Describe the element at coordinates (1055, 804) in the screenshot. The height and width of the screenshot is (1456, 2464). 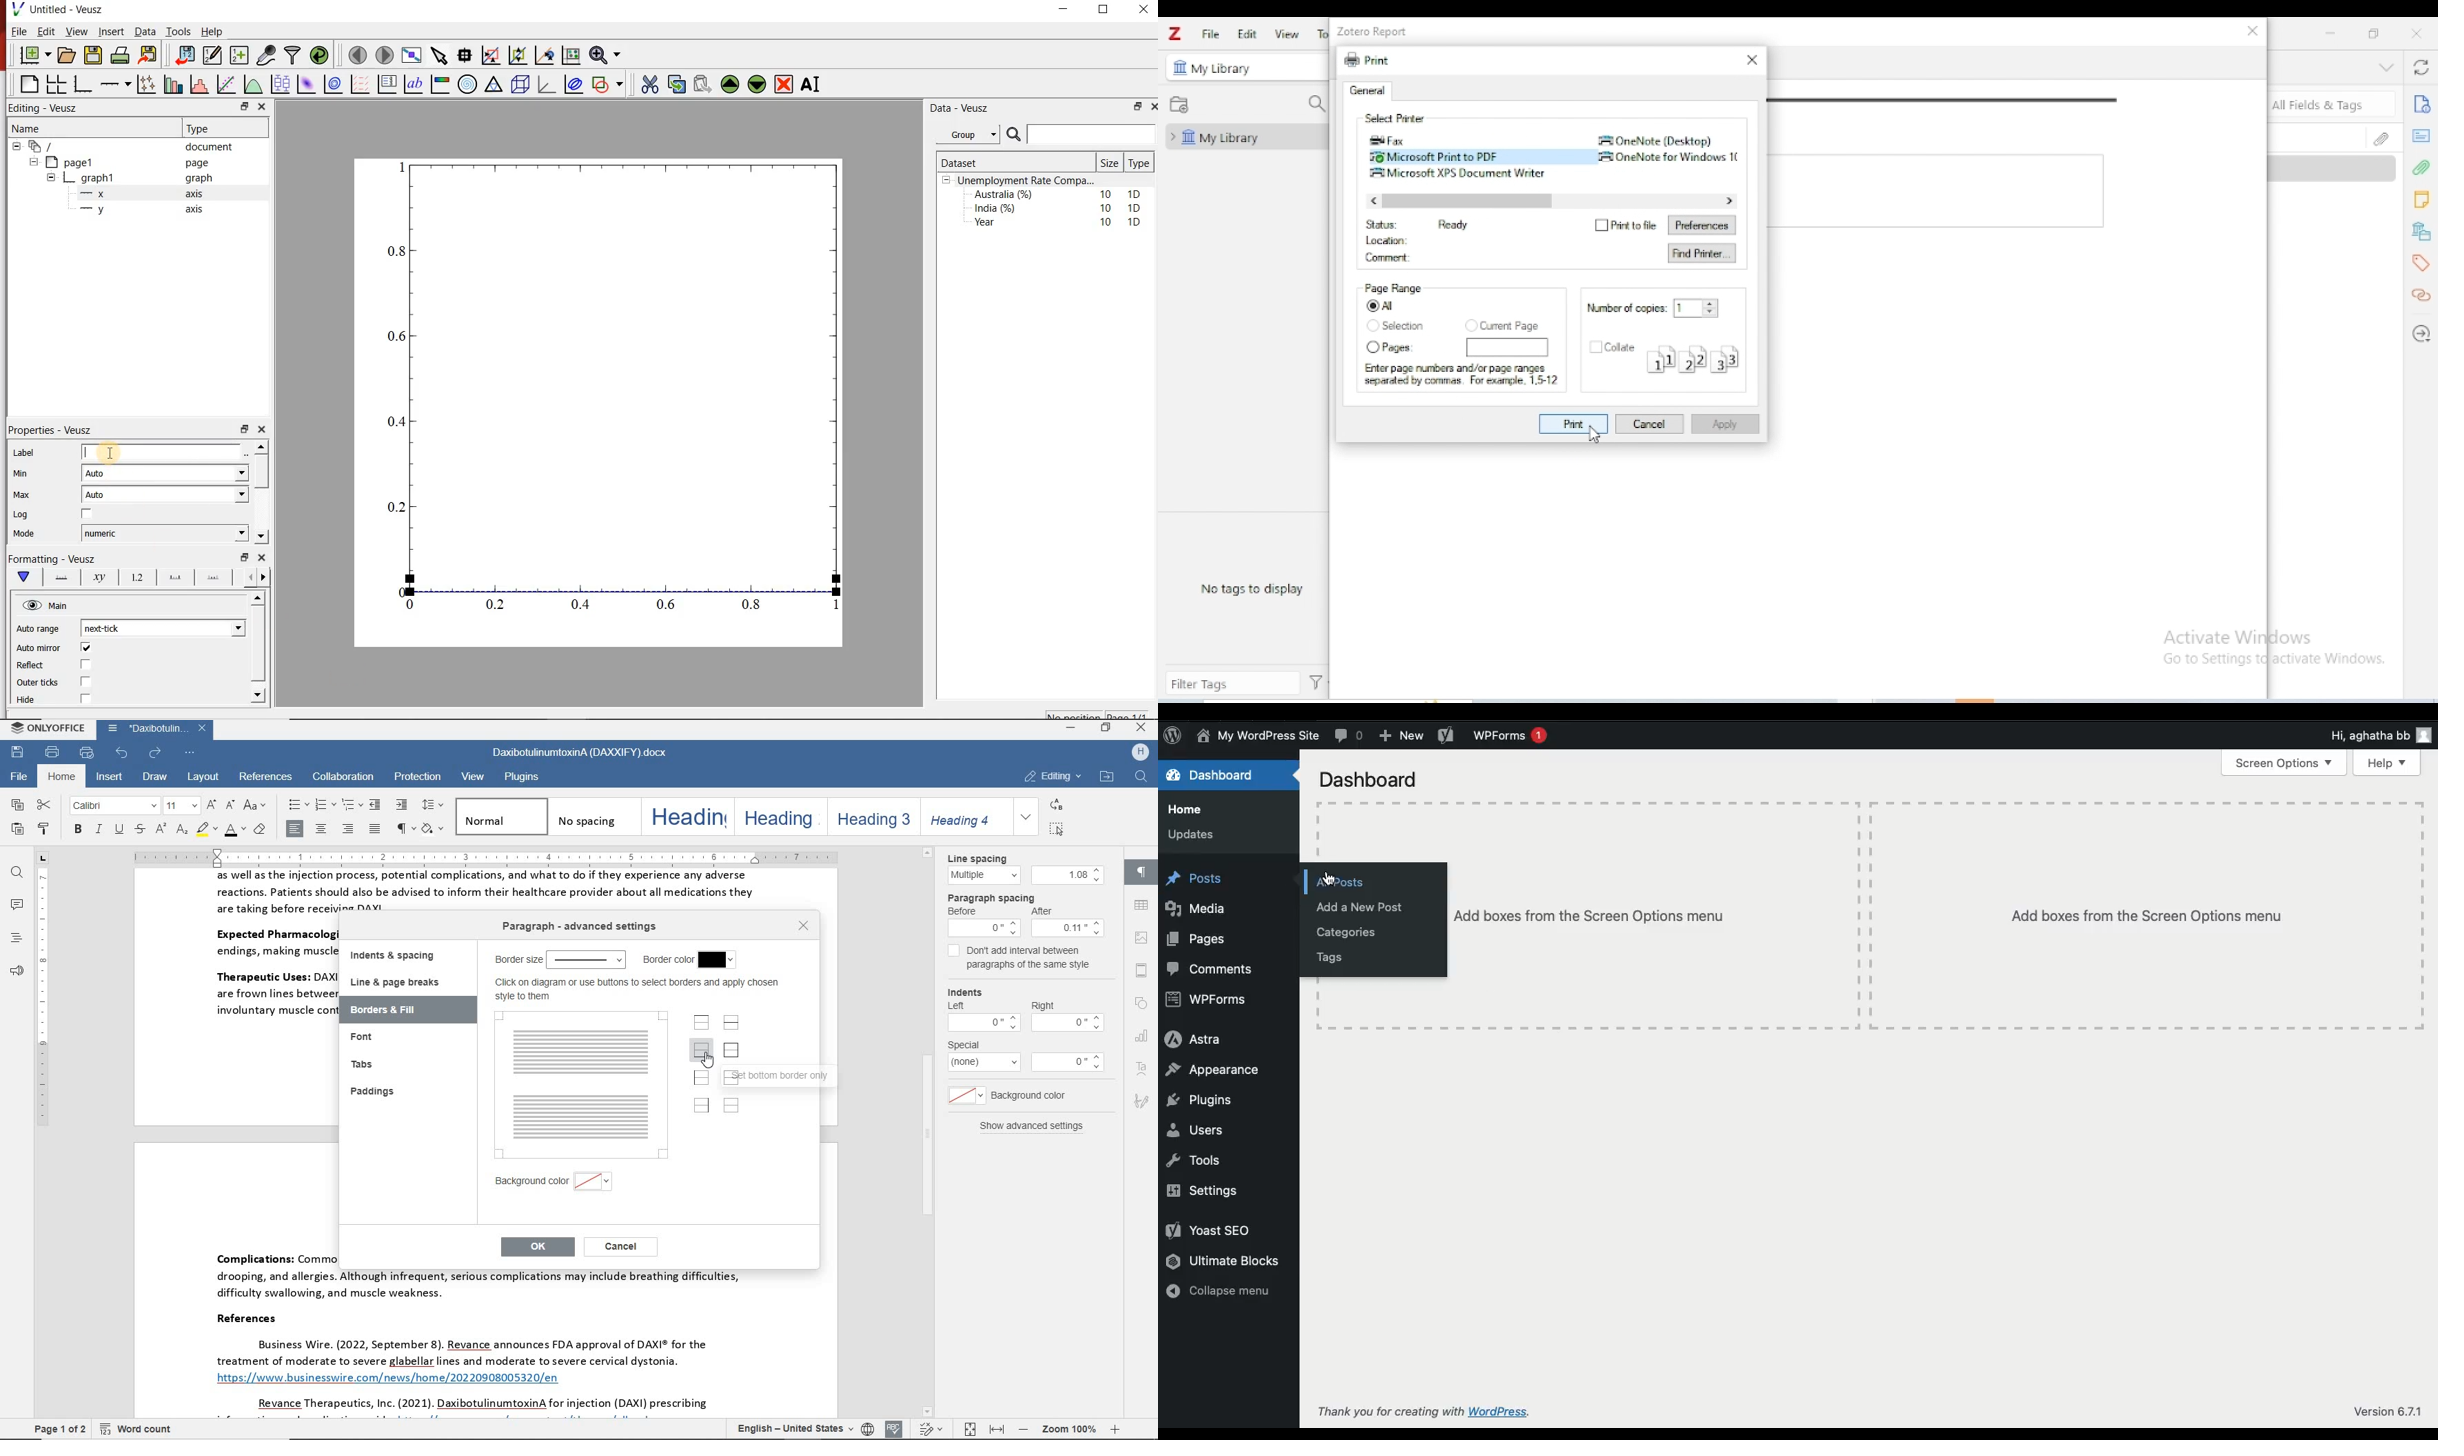
I see `replace` at that location.